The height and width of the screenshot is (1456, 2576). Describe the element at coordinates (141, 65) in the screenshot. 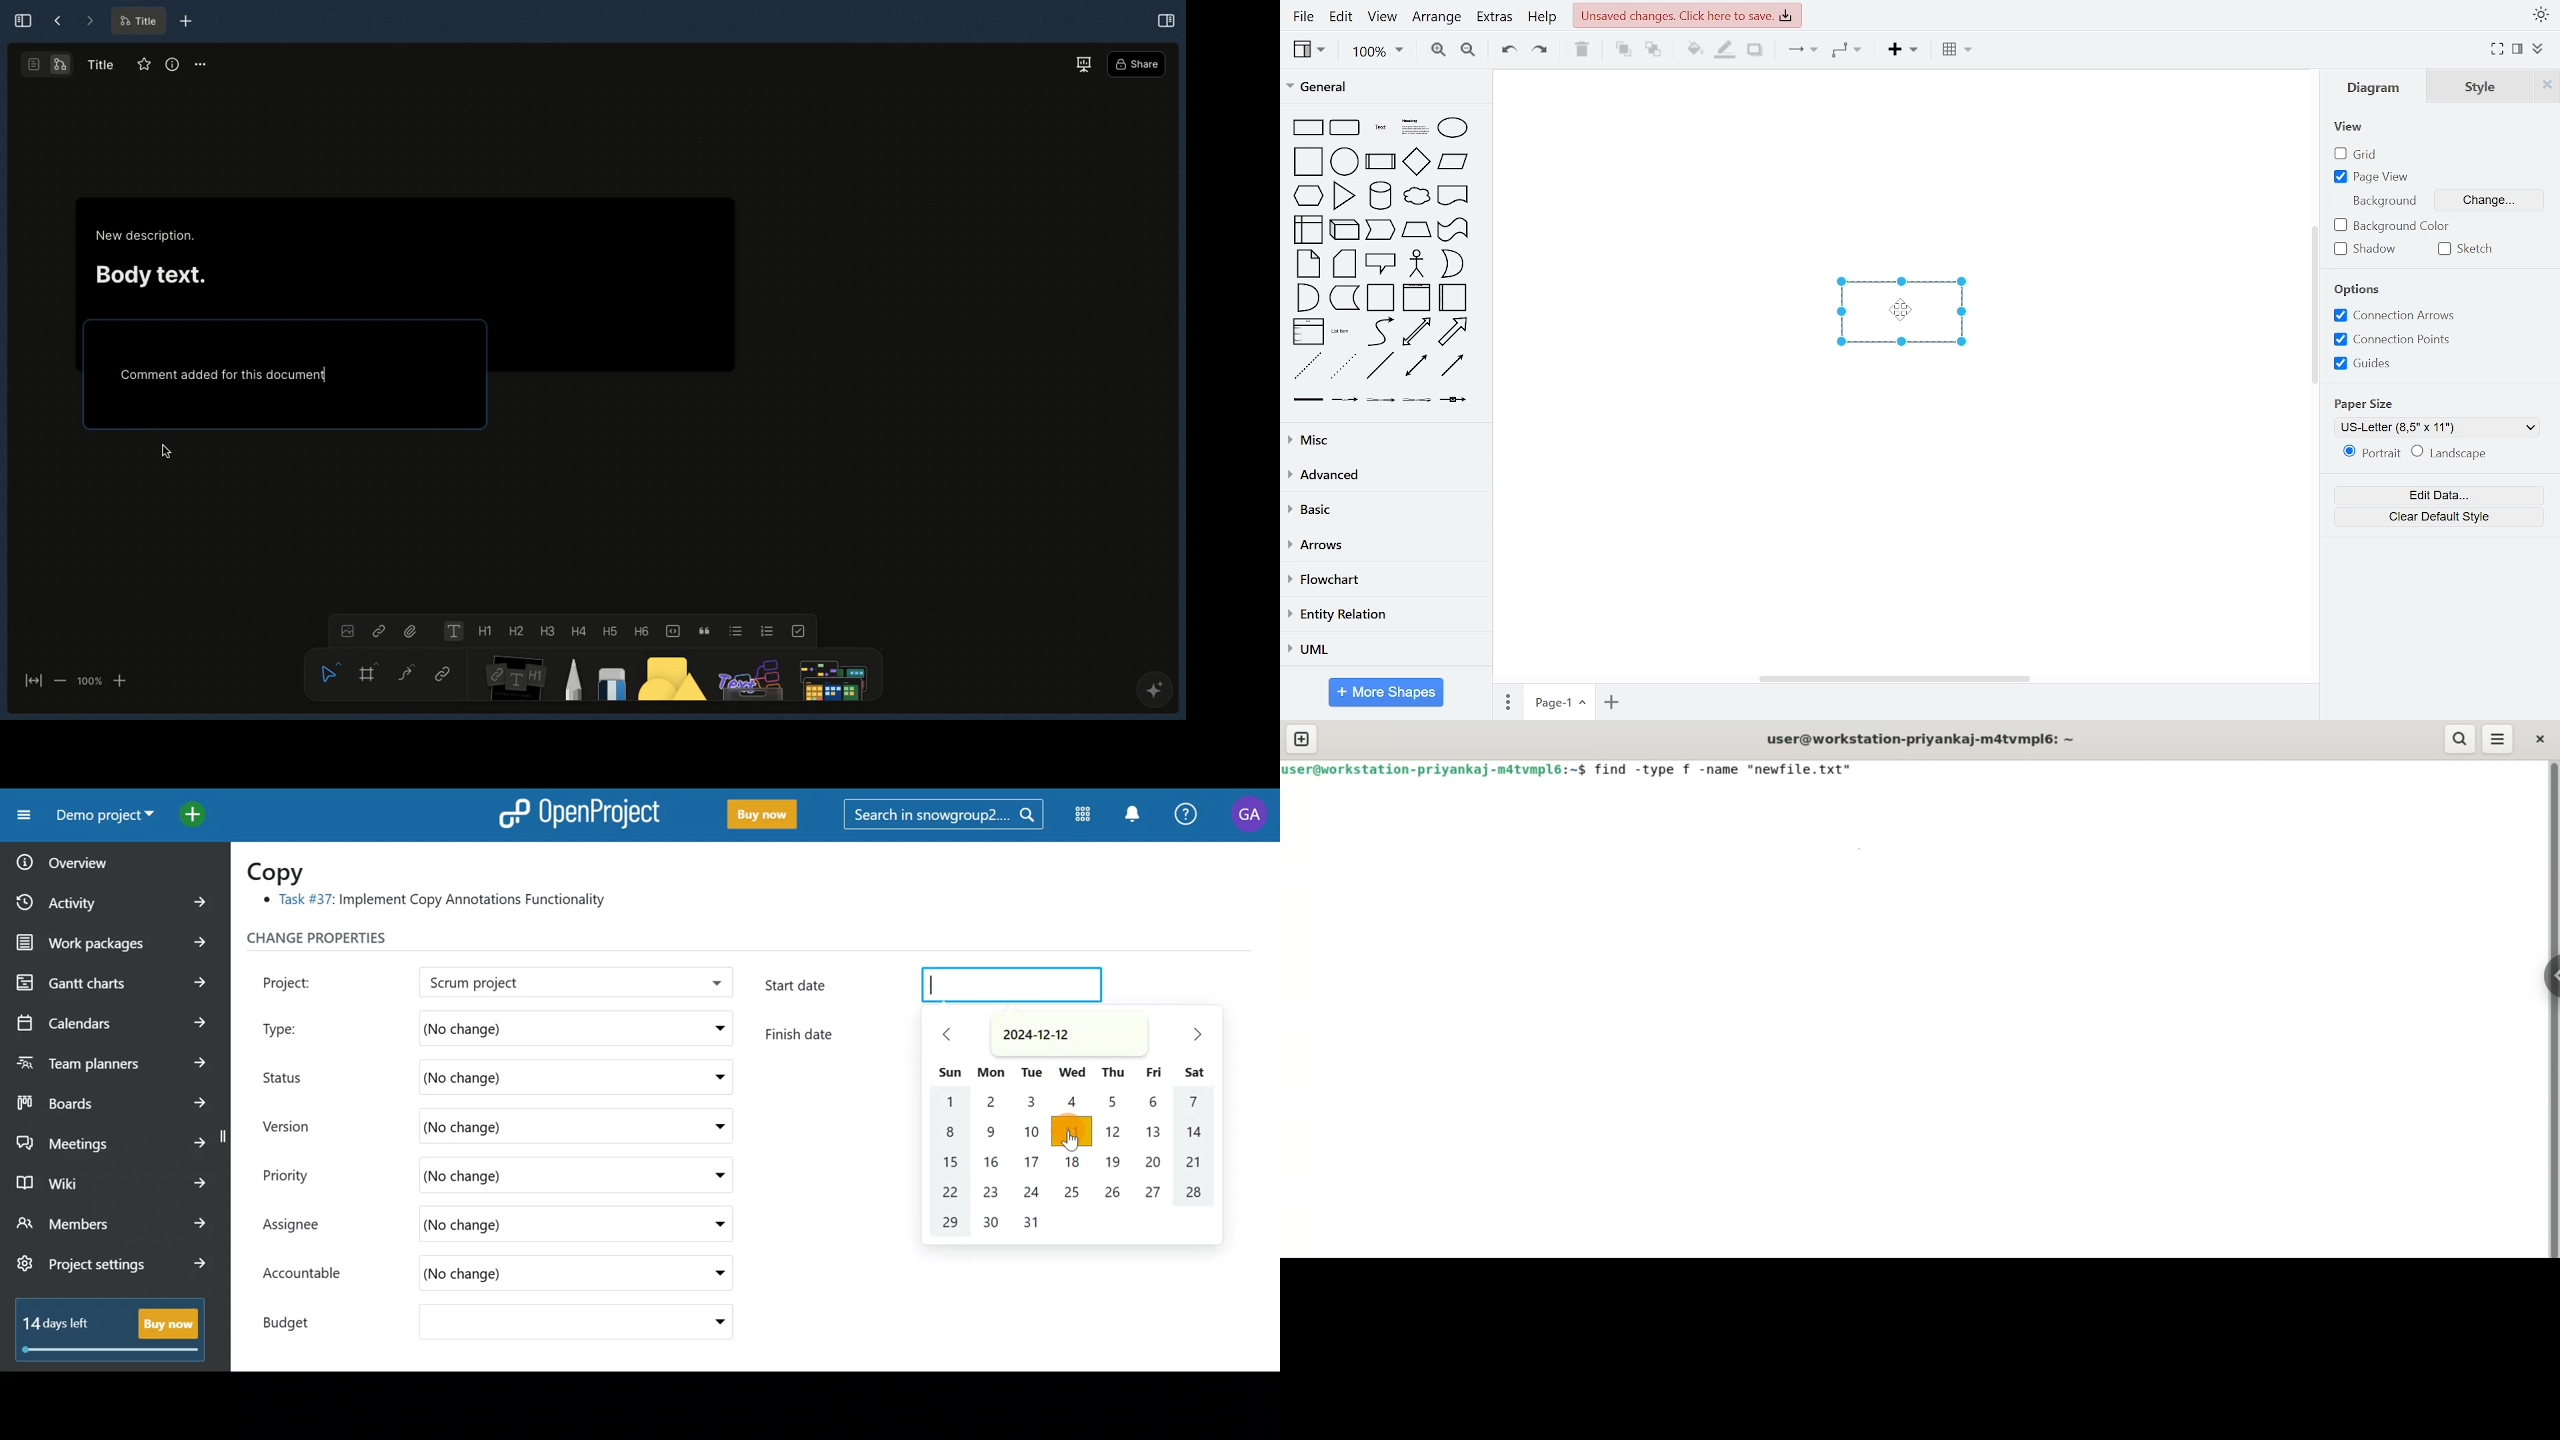

I see `Favorite` at that location.